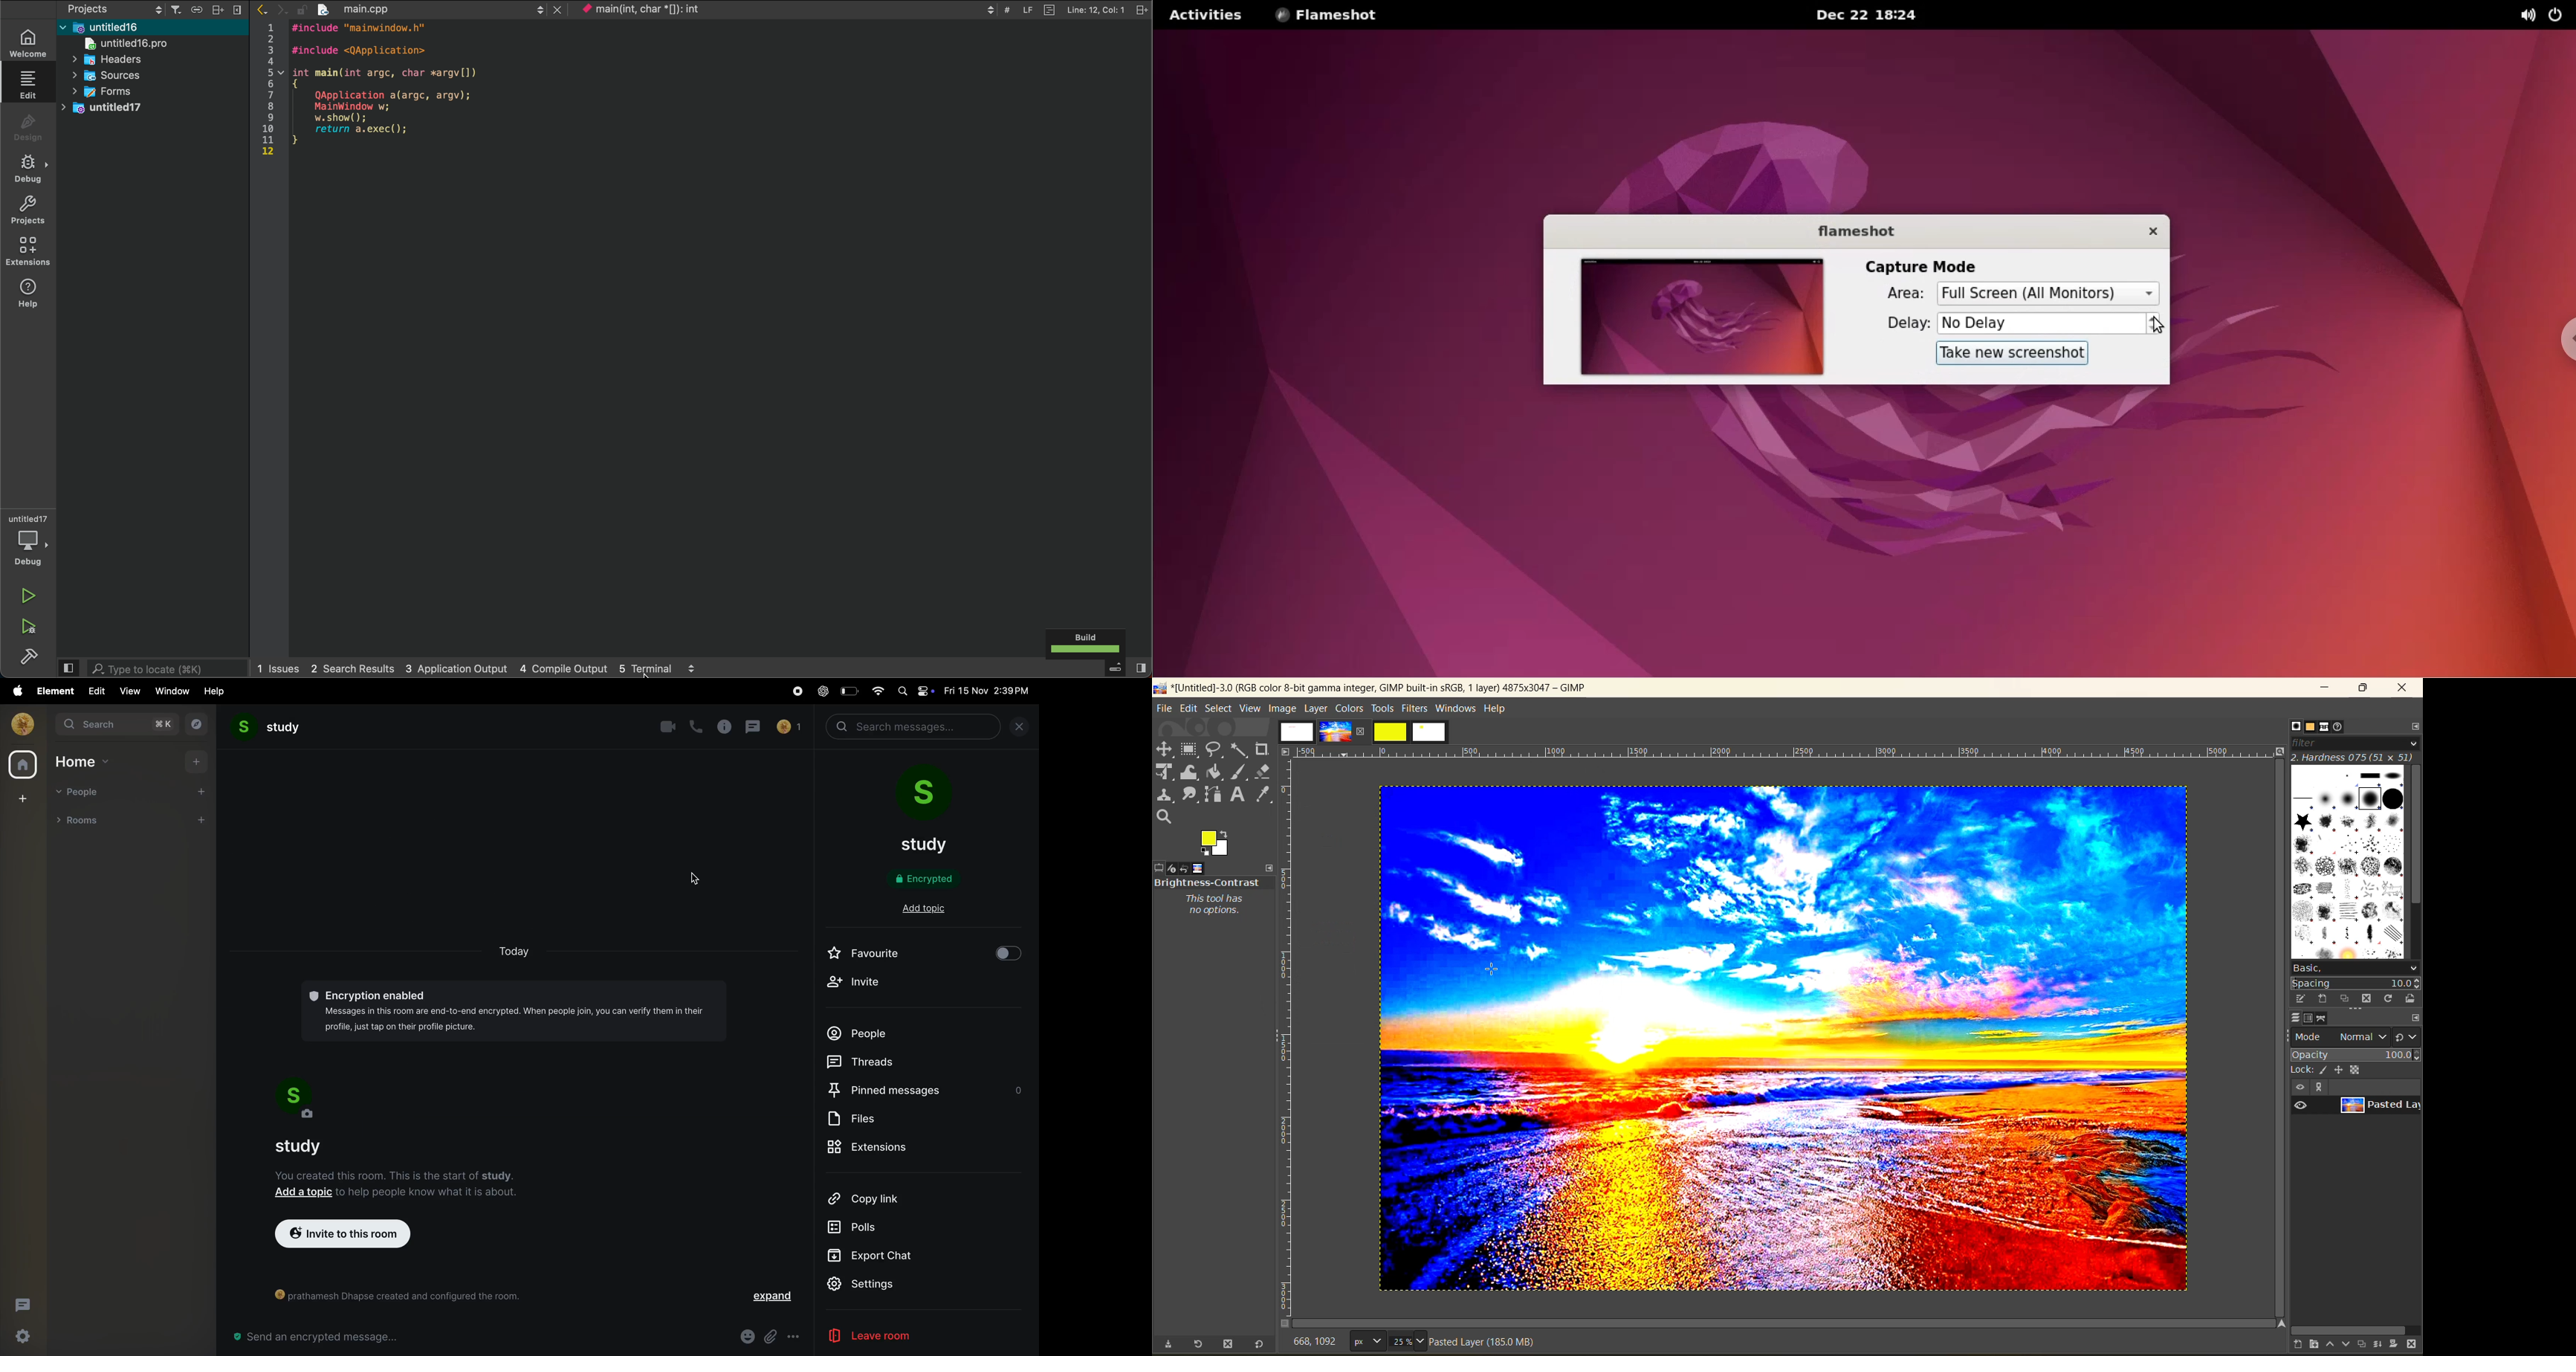 The width and height of the screenshot is (2576, 1372). I want to click on quick settings, so click(19, 1338).